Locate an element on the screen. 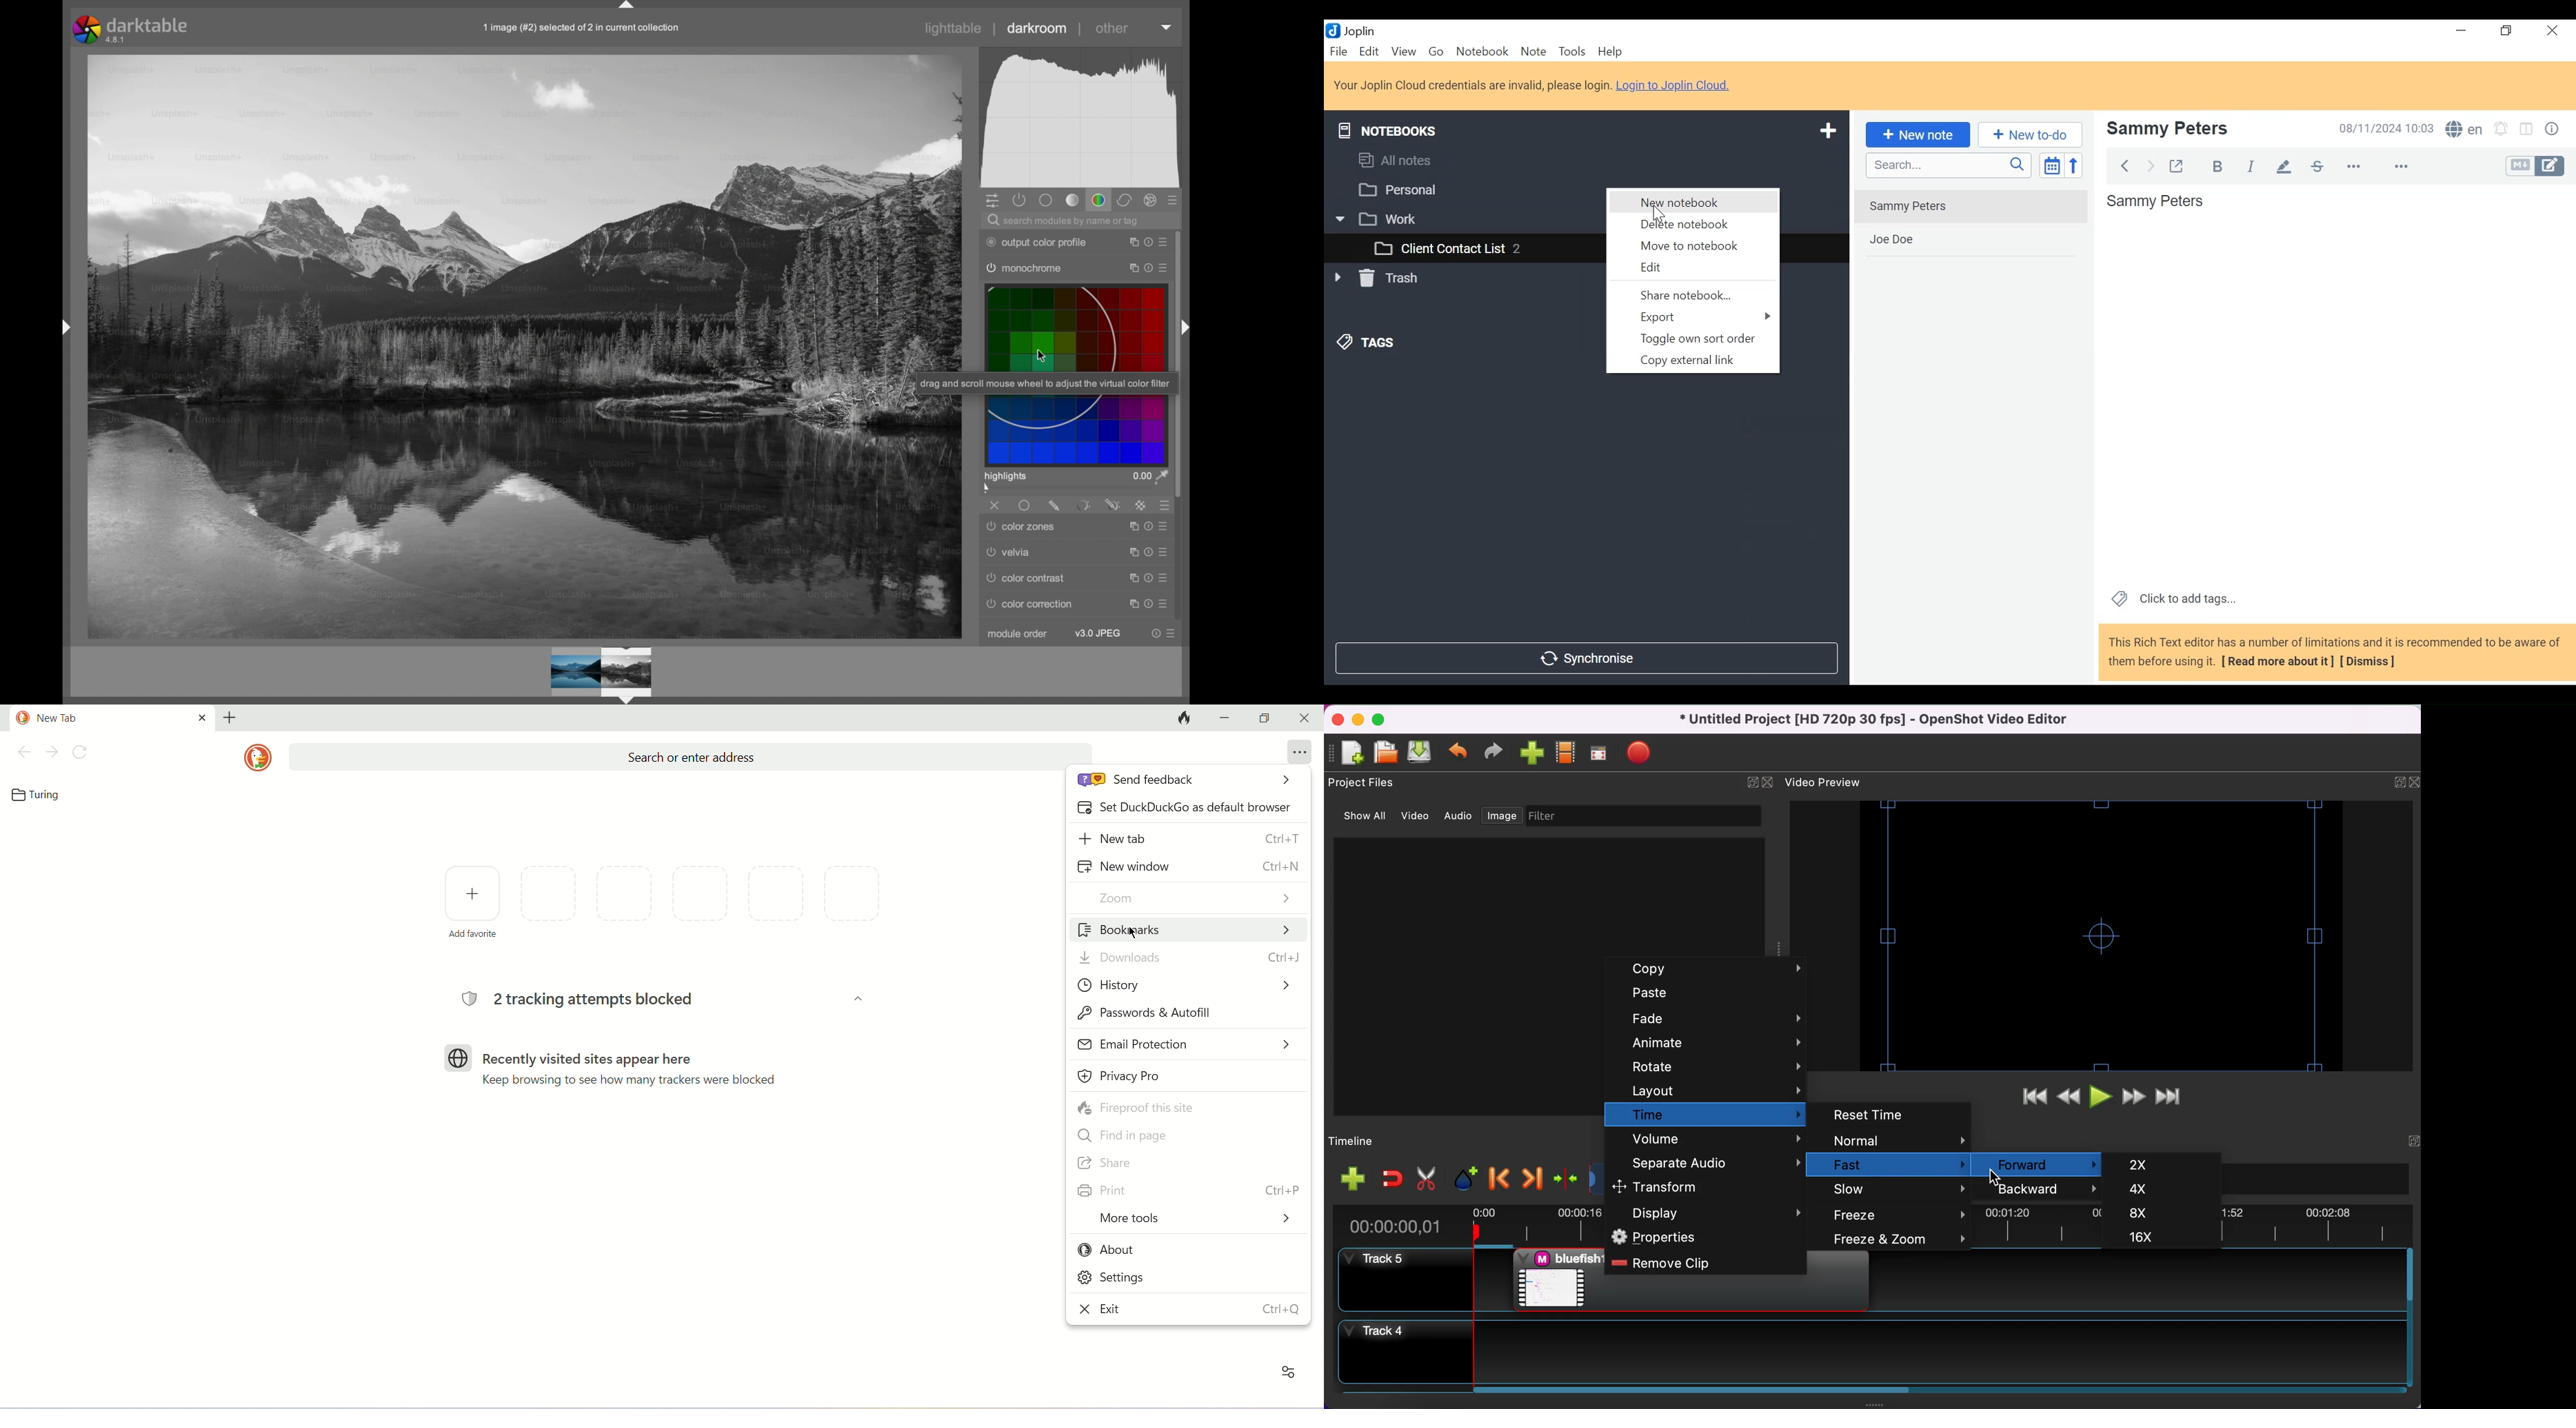 The image size is (2576, 1428). settings is located at coordinates (1188, 1278).